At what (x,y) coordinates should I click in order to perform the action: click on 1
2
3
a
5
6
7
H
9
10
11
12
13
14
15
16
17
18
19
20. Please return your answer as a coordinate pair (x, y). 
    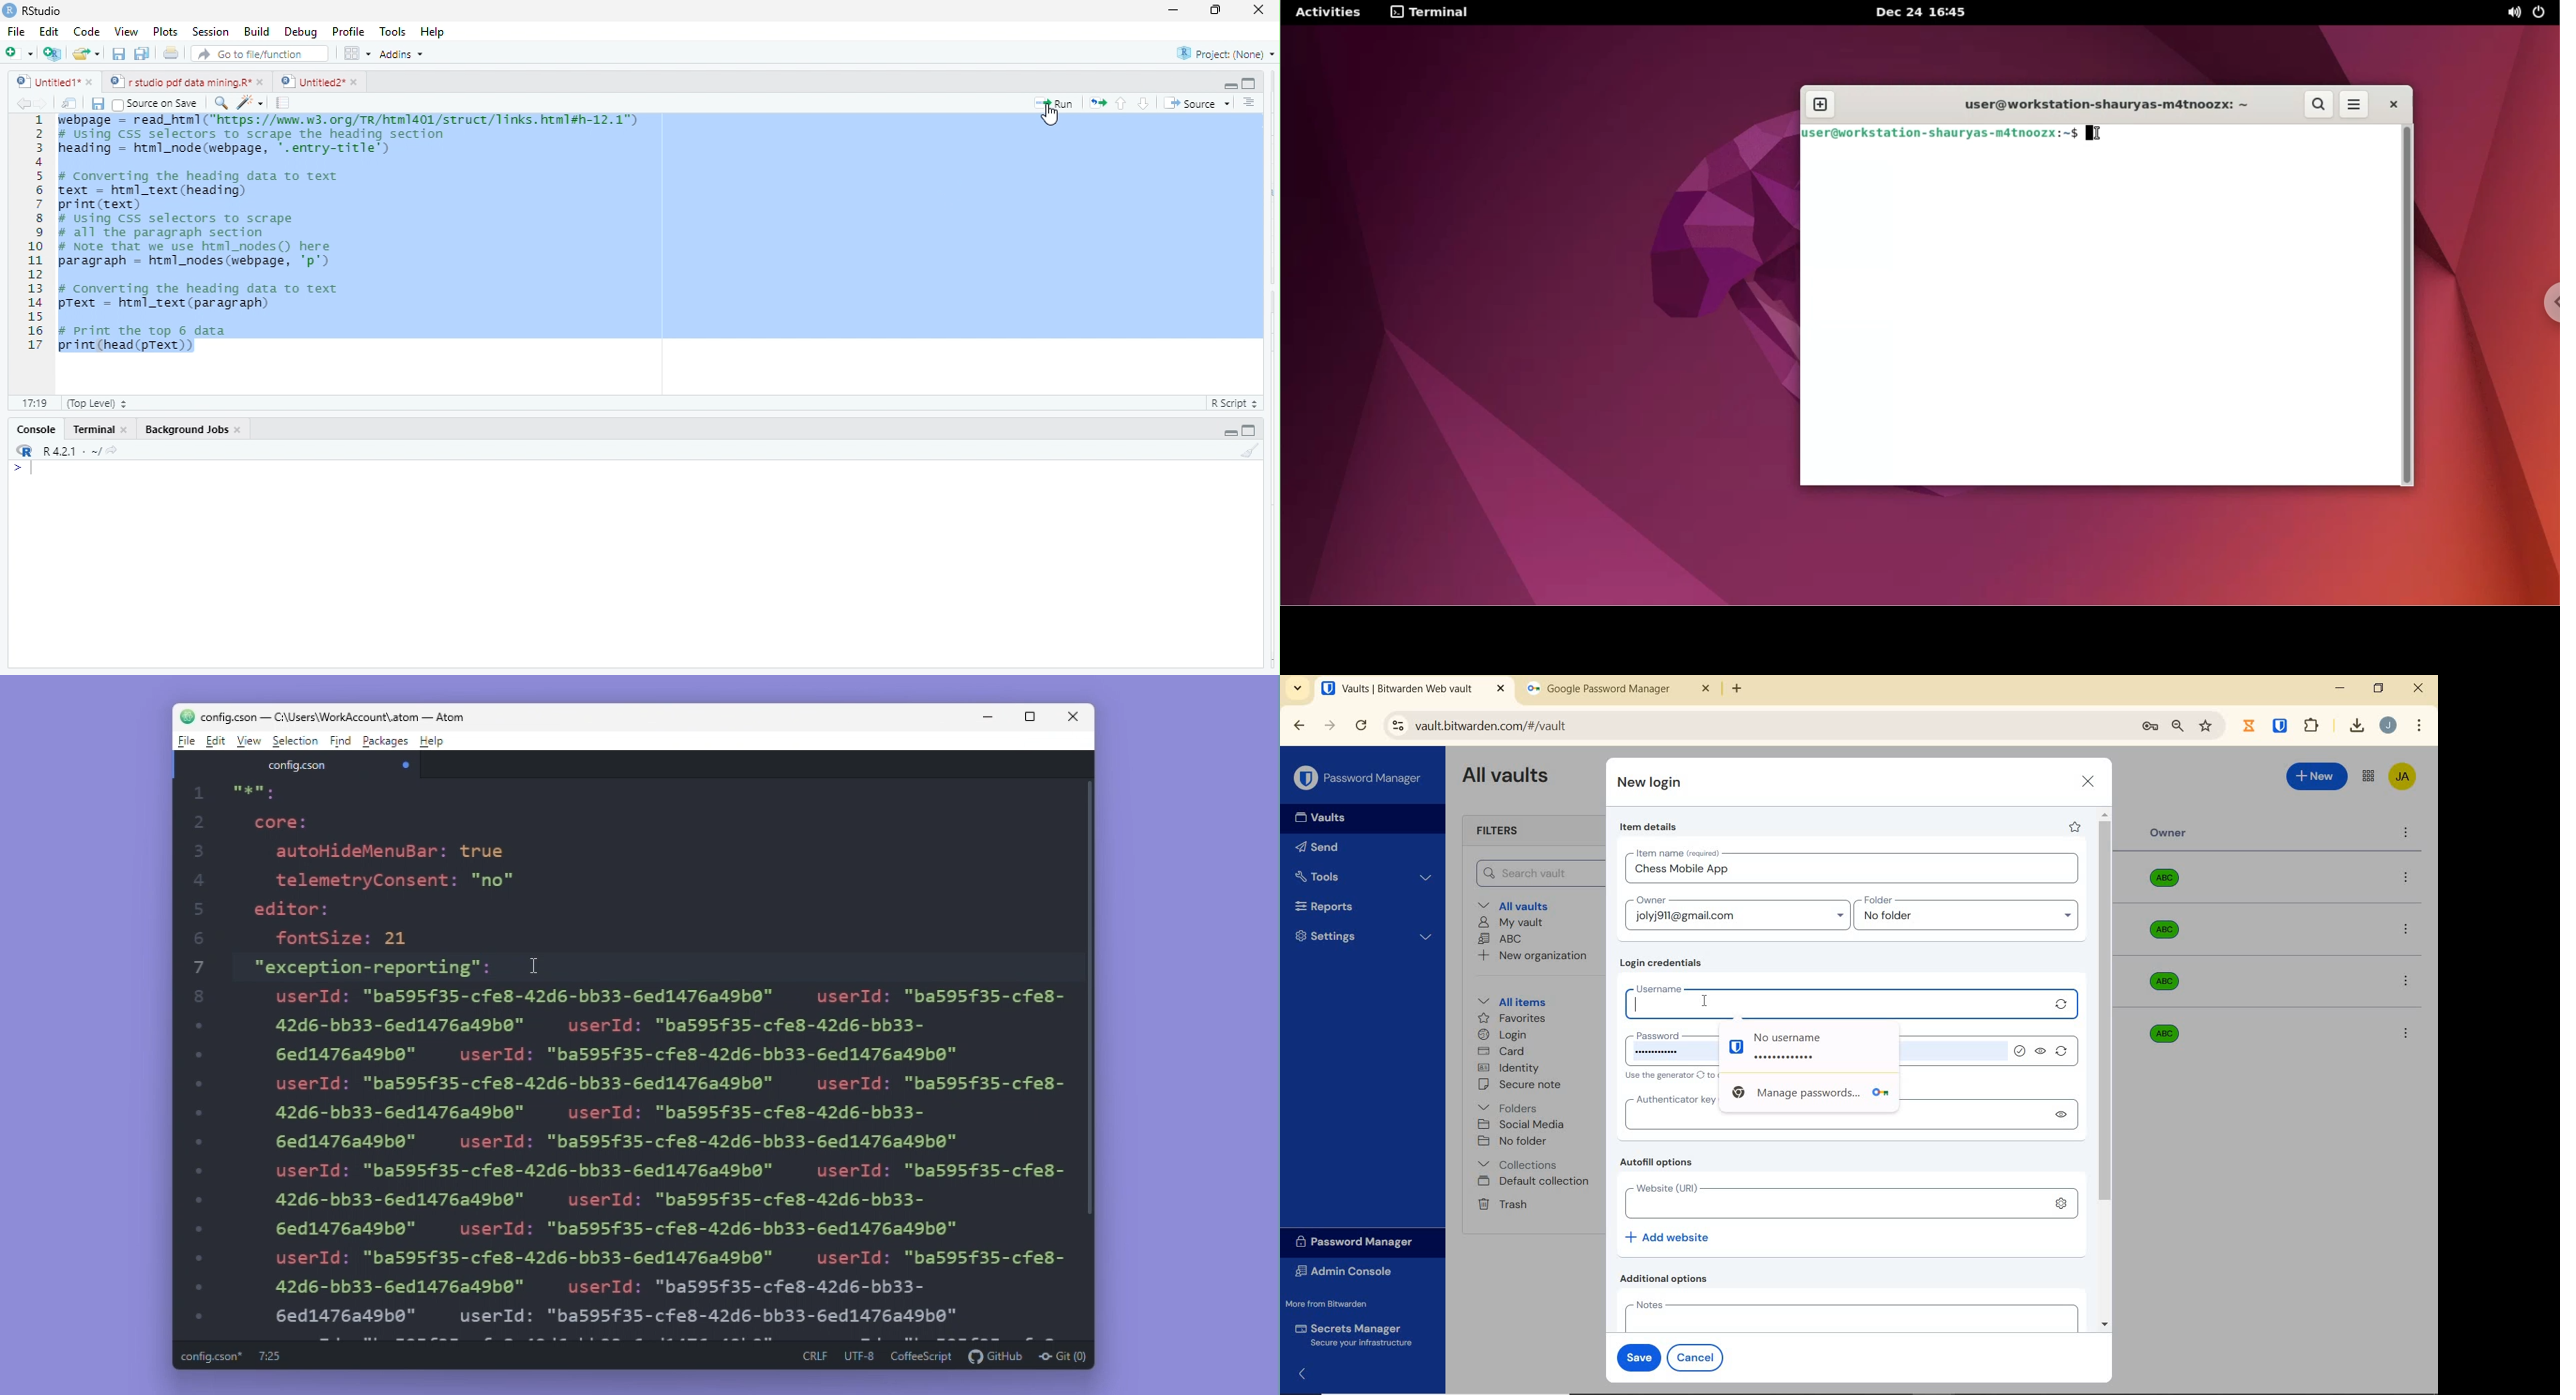
    Looking at the image, I should click on (33, 252).